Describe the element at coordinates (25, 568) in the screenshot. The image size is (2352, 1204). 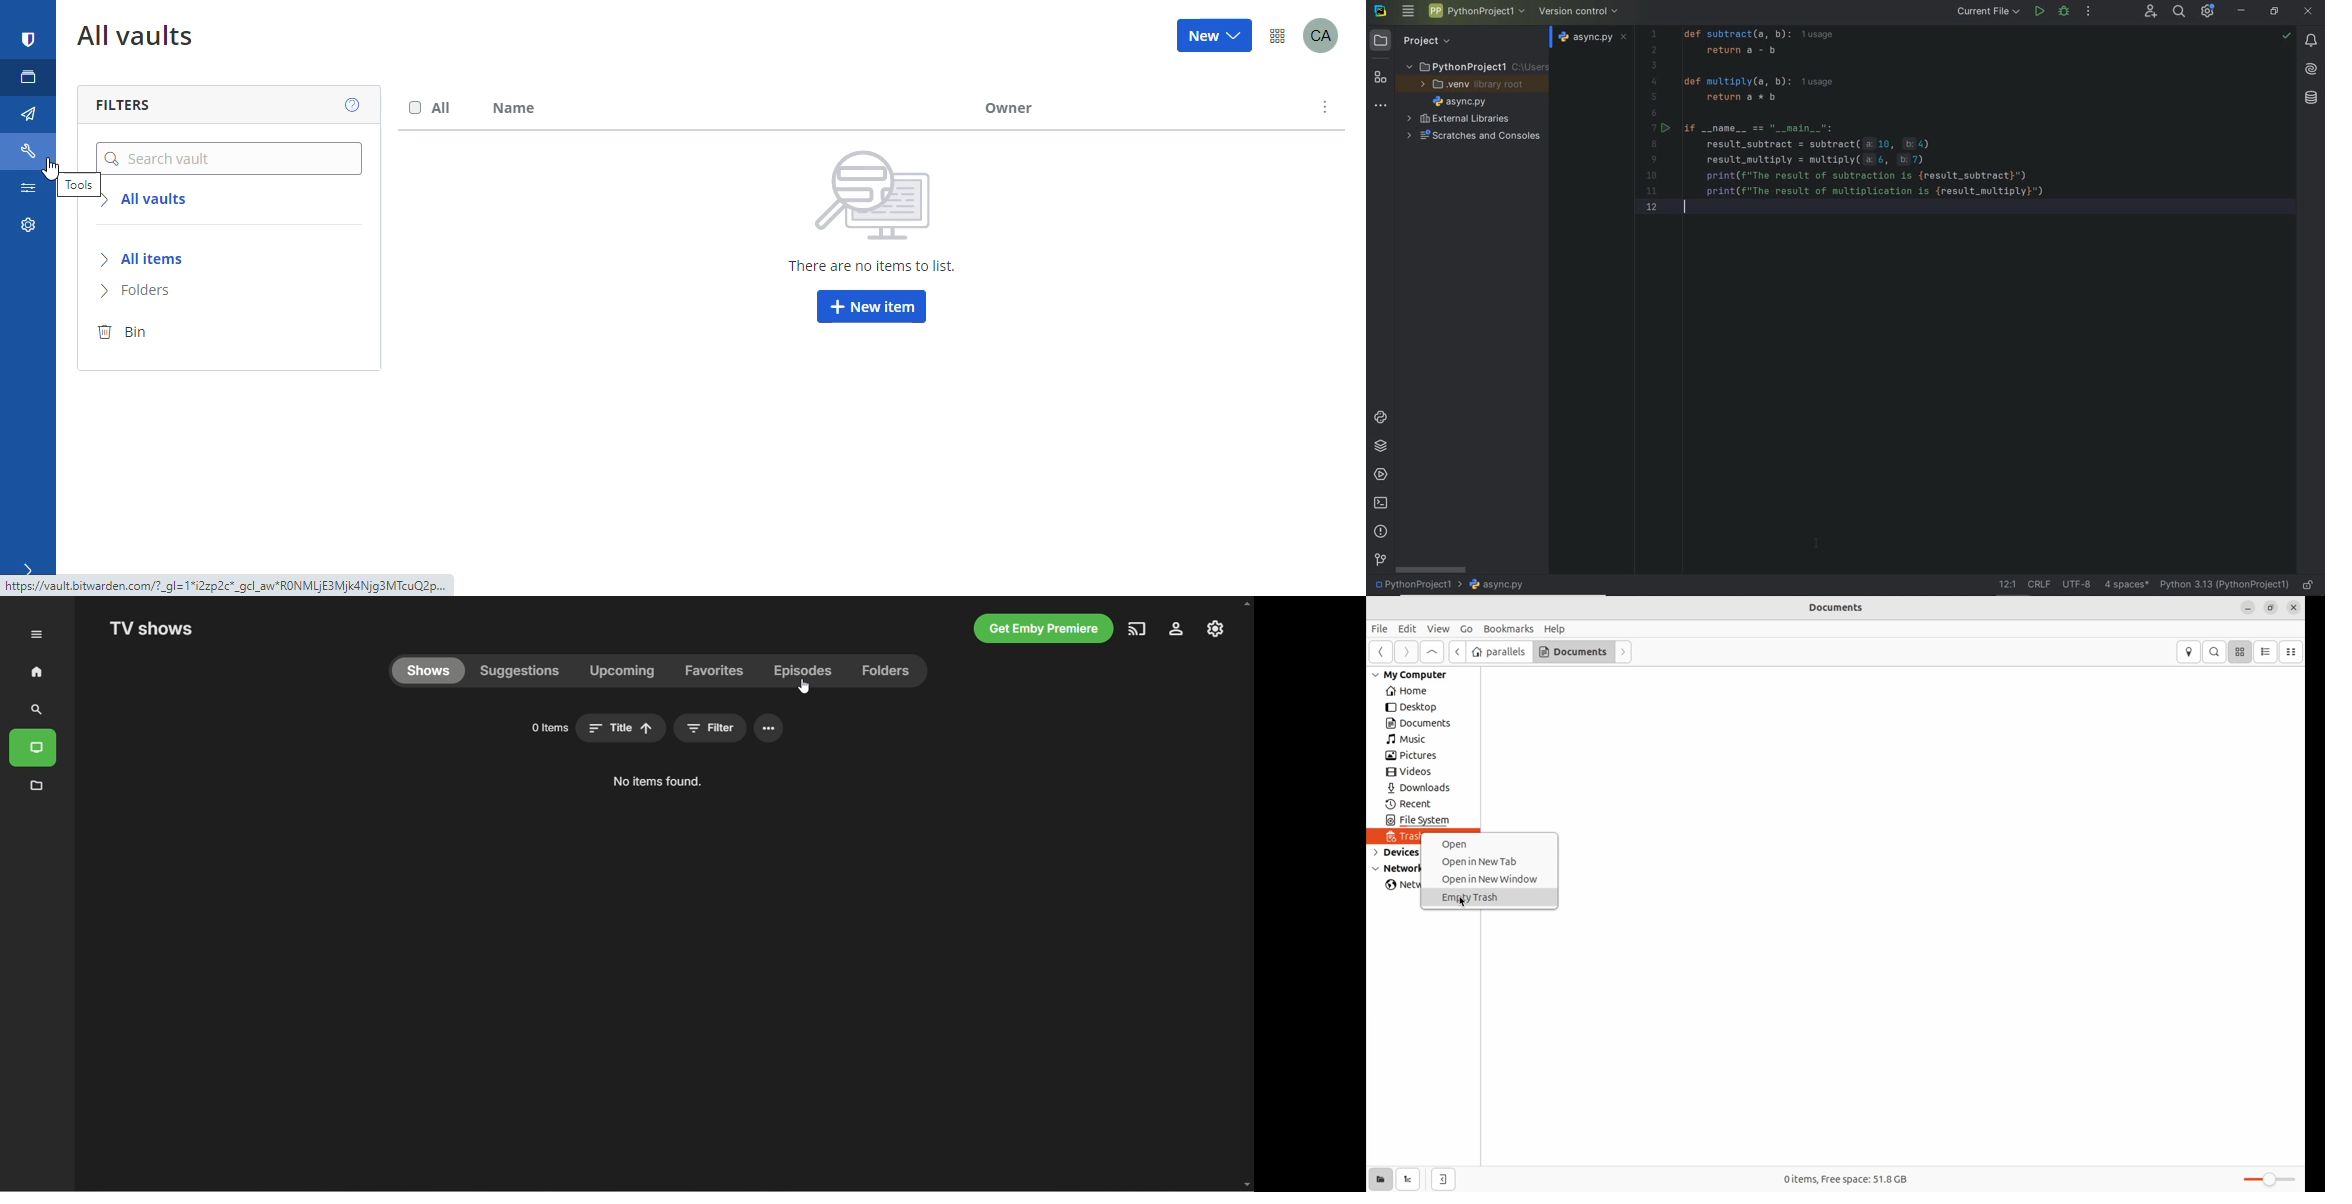
I see `expand` at that location.